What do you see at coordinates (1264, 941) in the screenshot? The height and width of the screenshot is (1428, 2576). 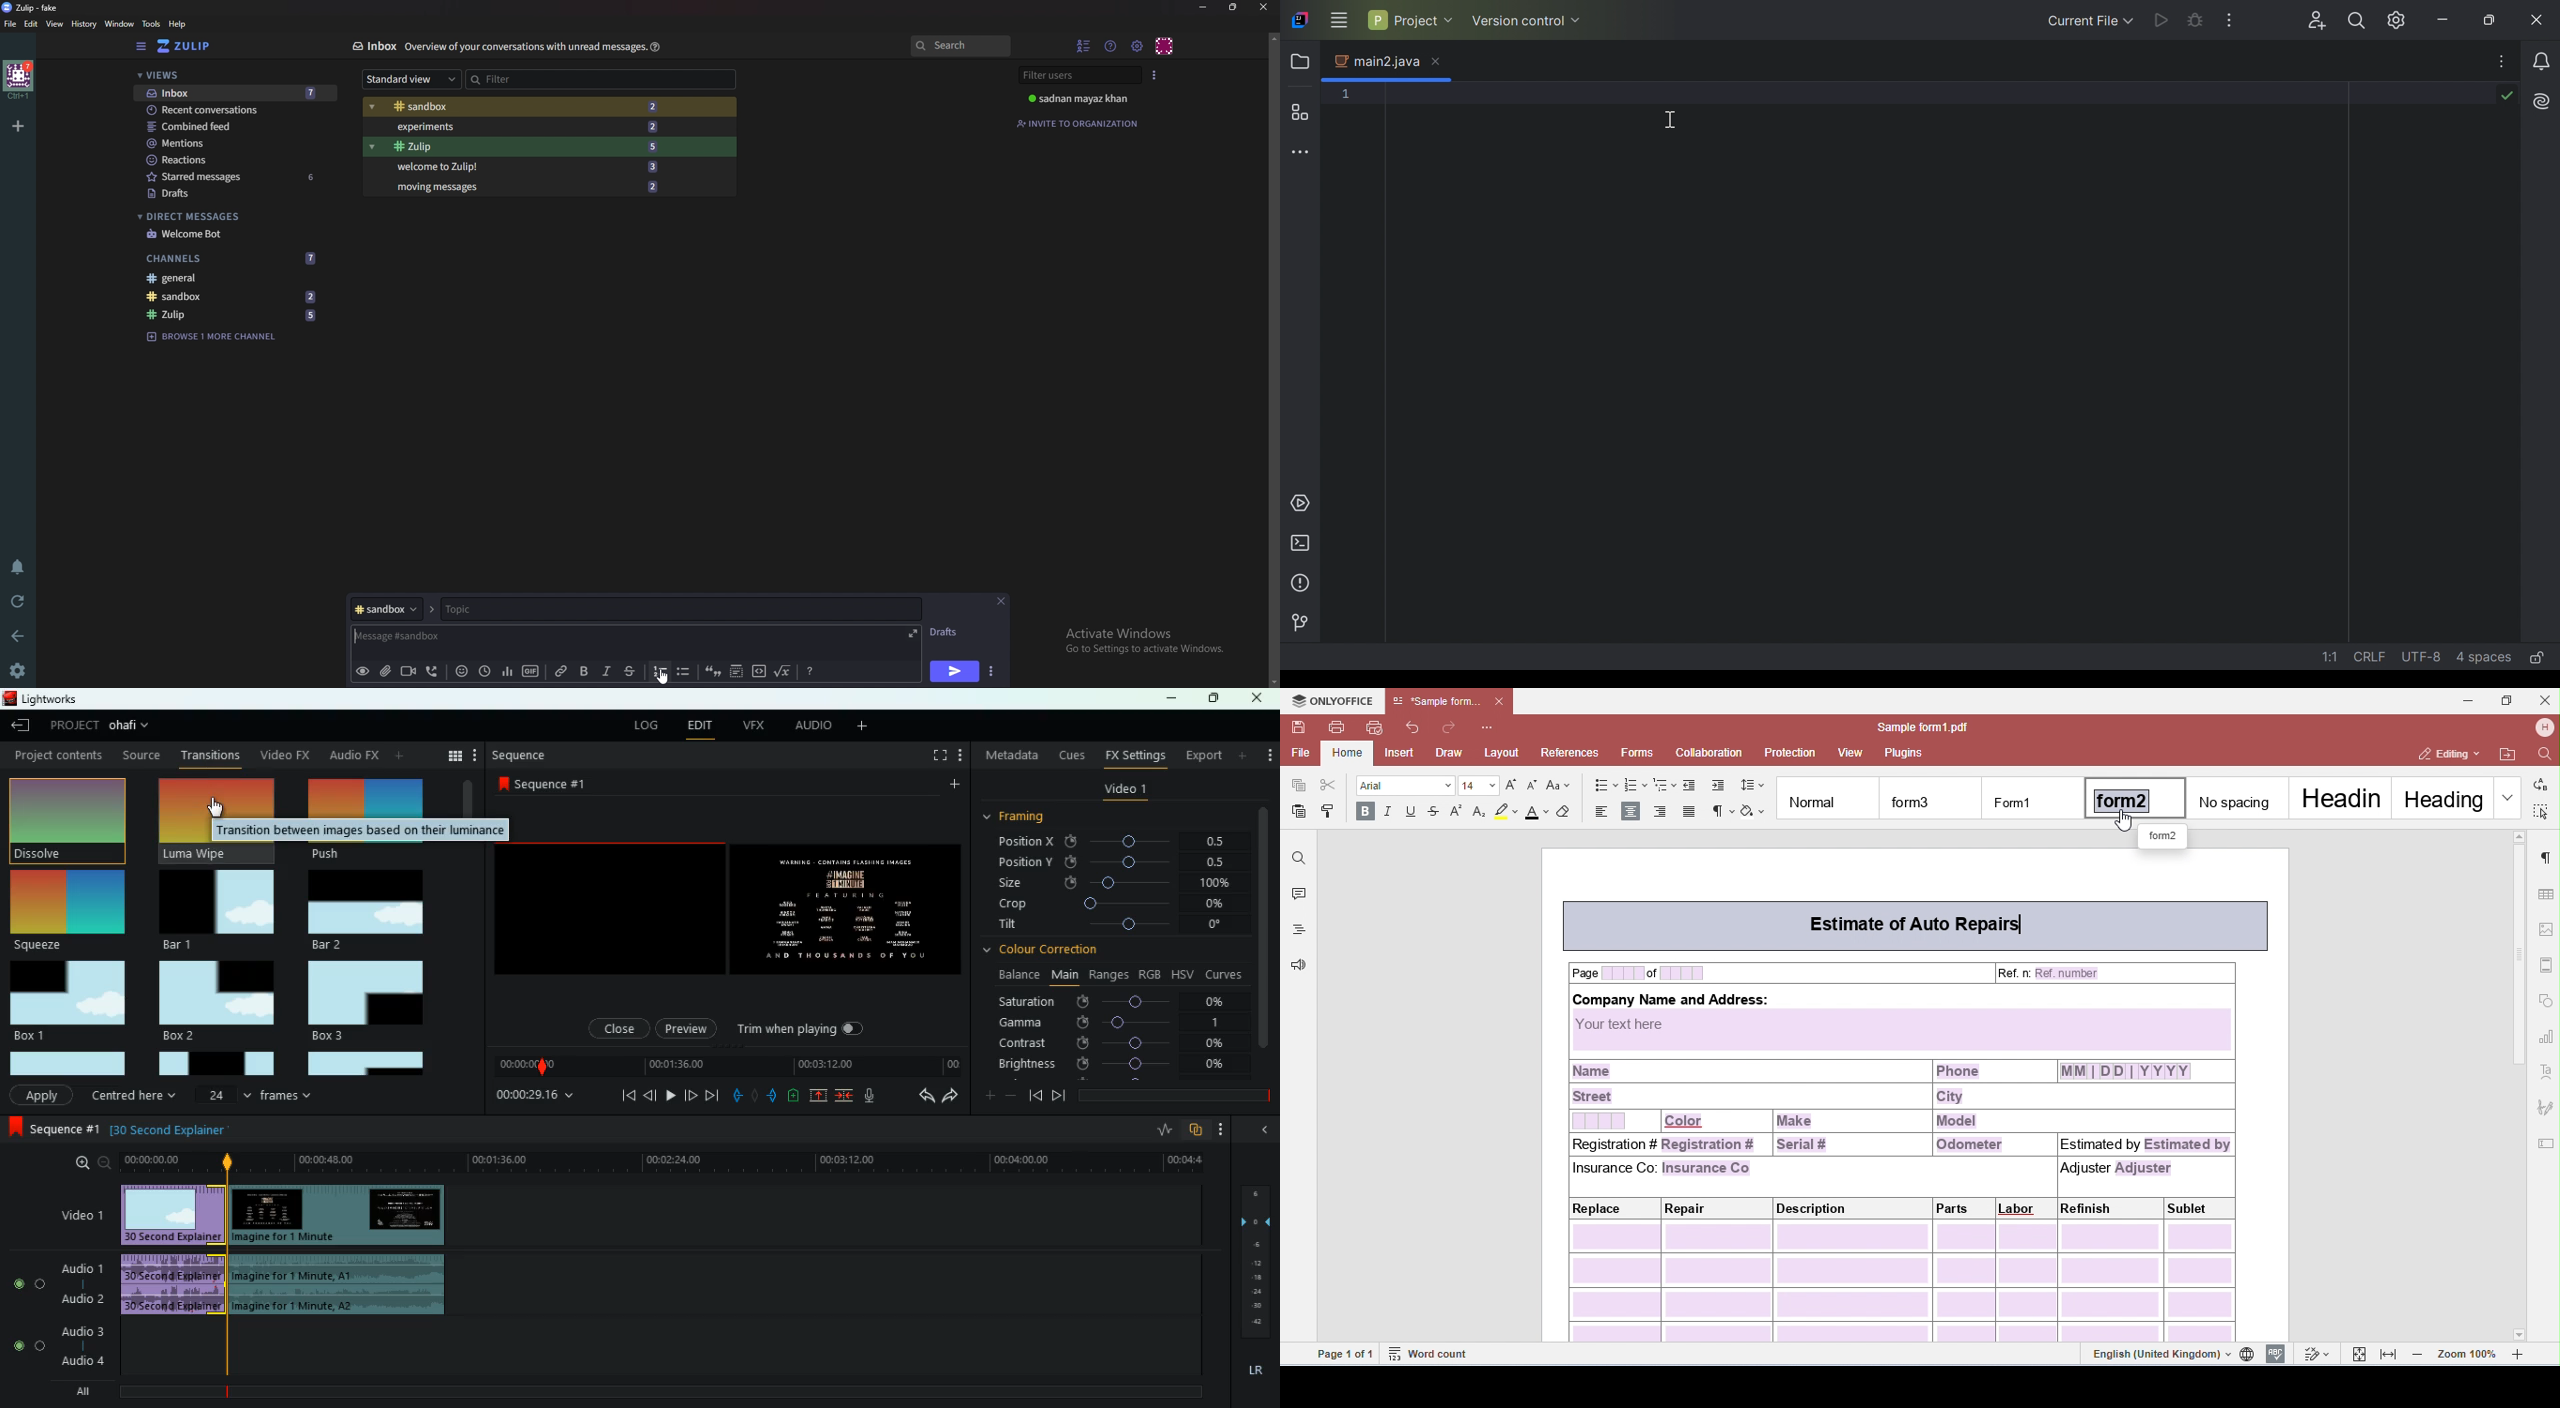 I see `vertical scroll bar` at bounding box center [1264, 941].